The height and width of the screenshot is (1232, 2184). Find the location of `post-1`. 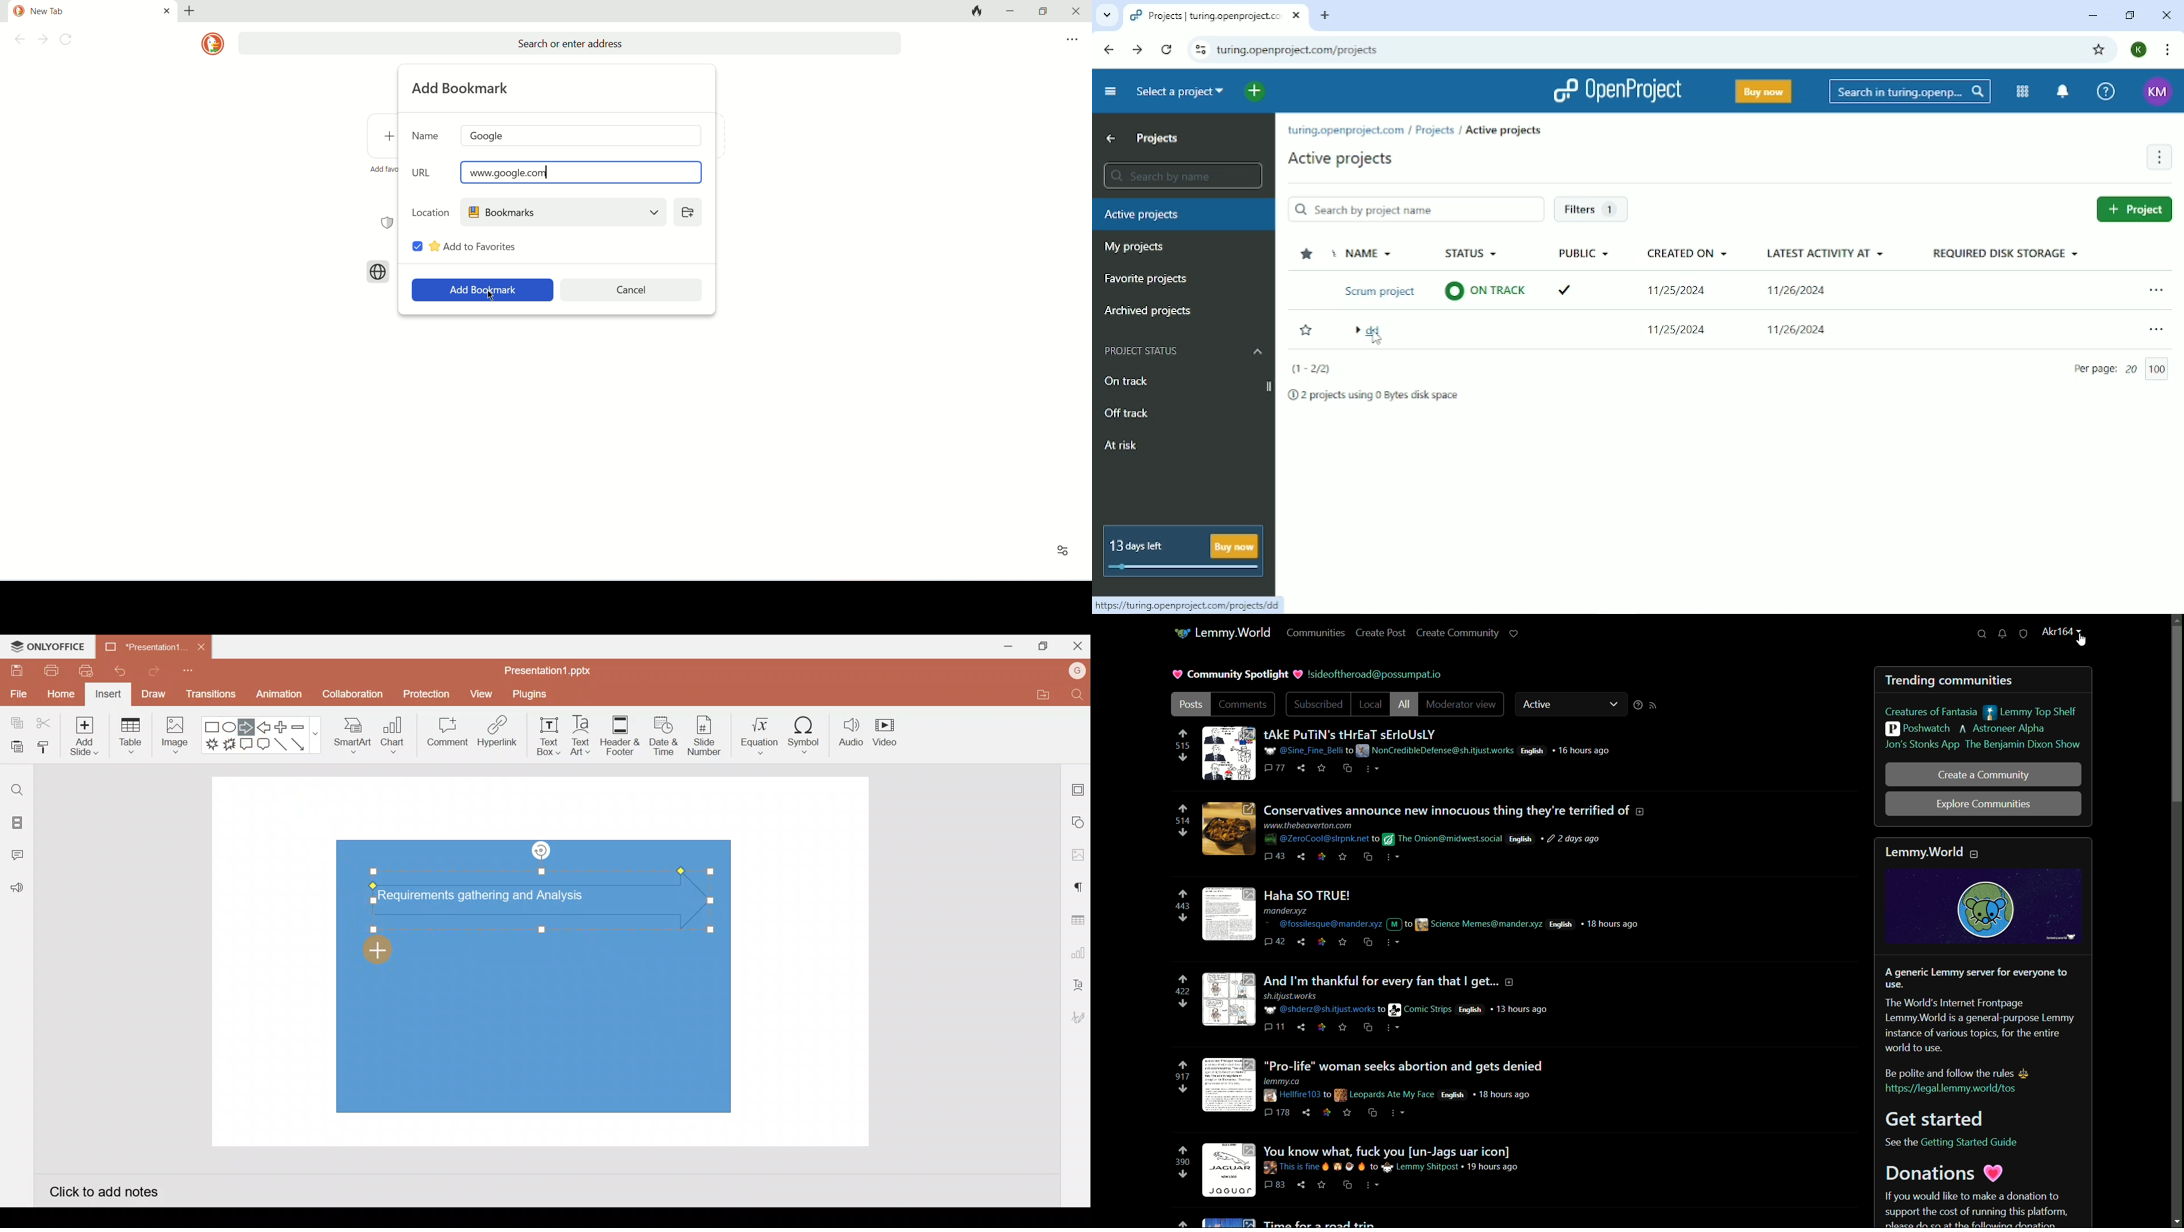

post-1 is located at coordinates (1405, 753).